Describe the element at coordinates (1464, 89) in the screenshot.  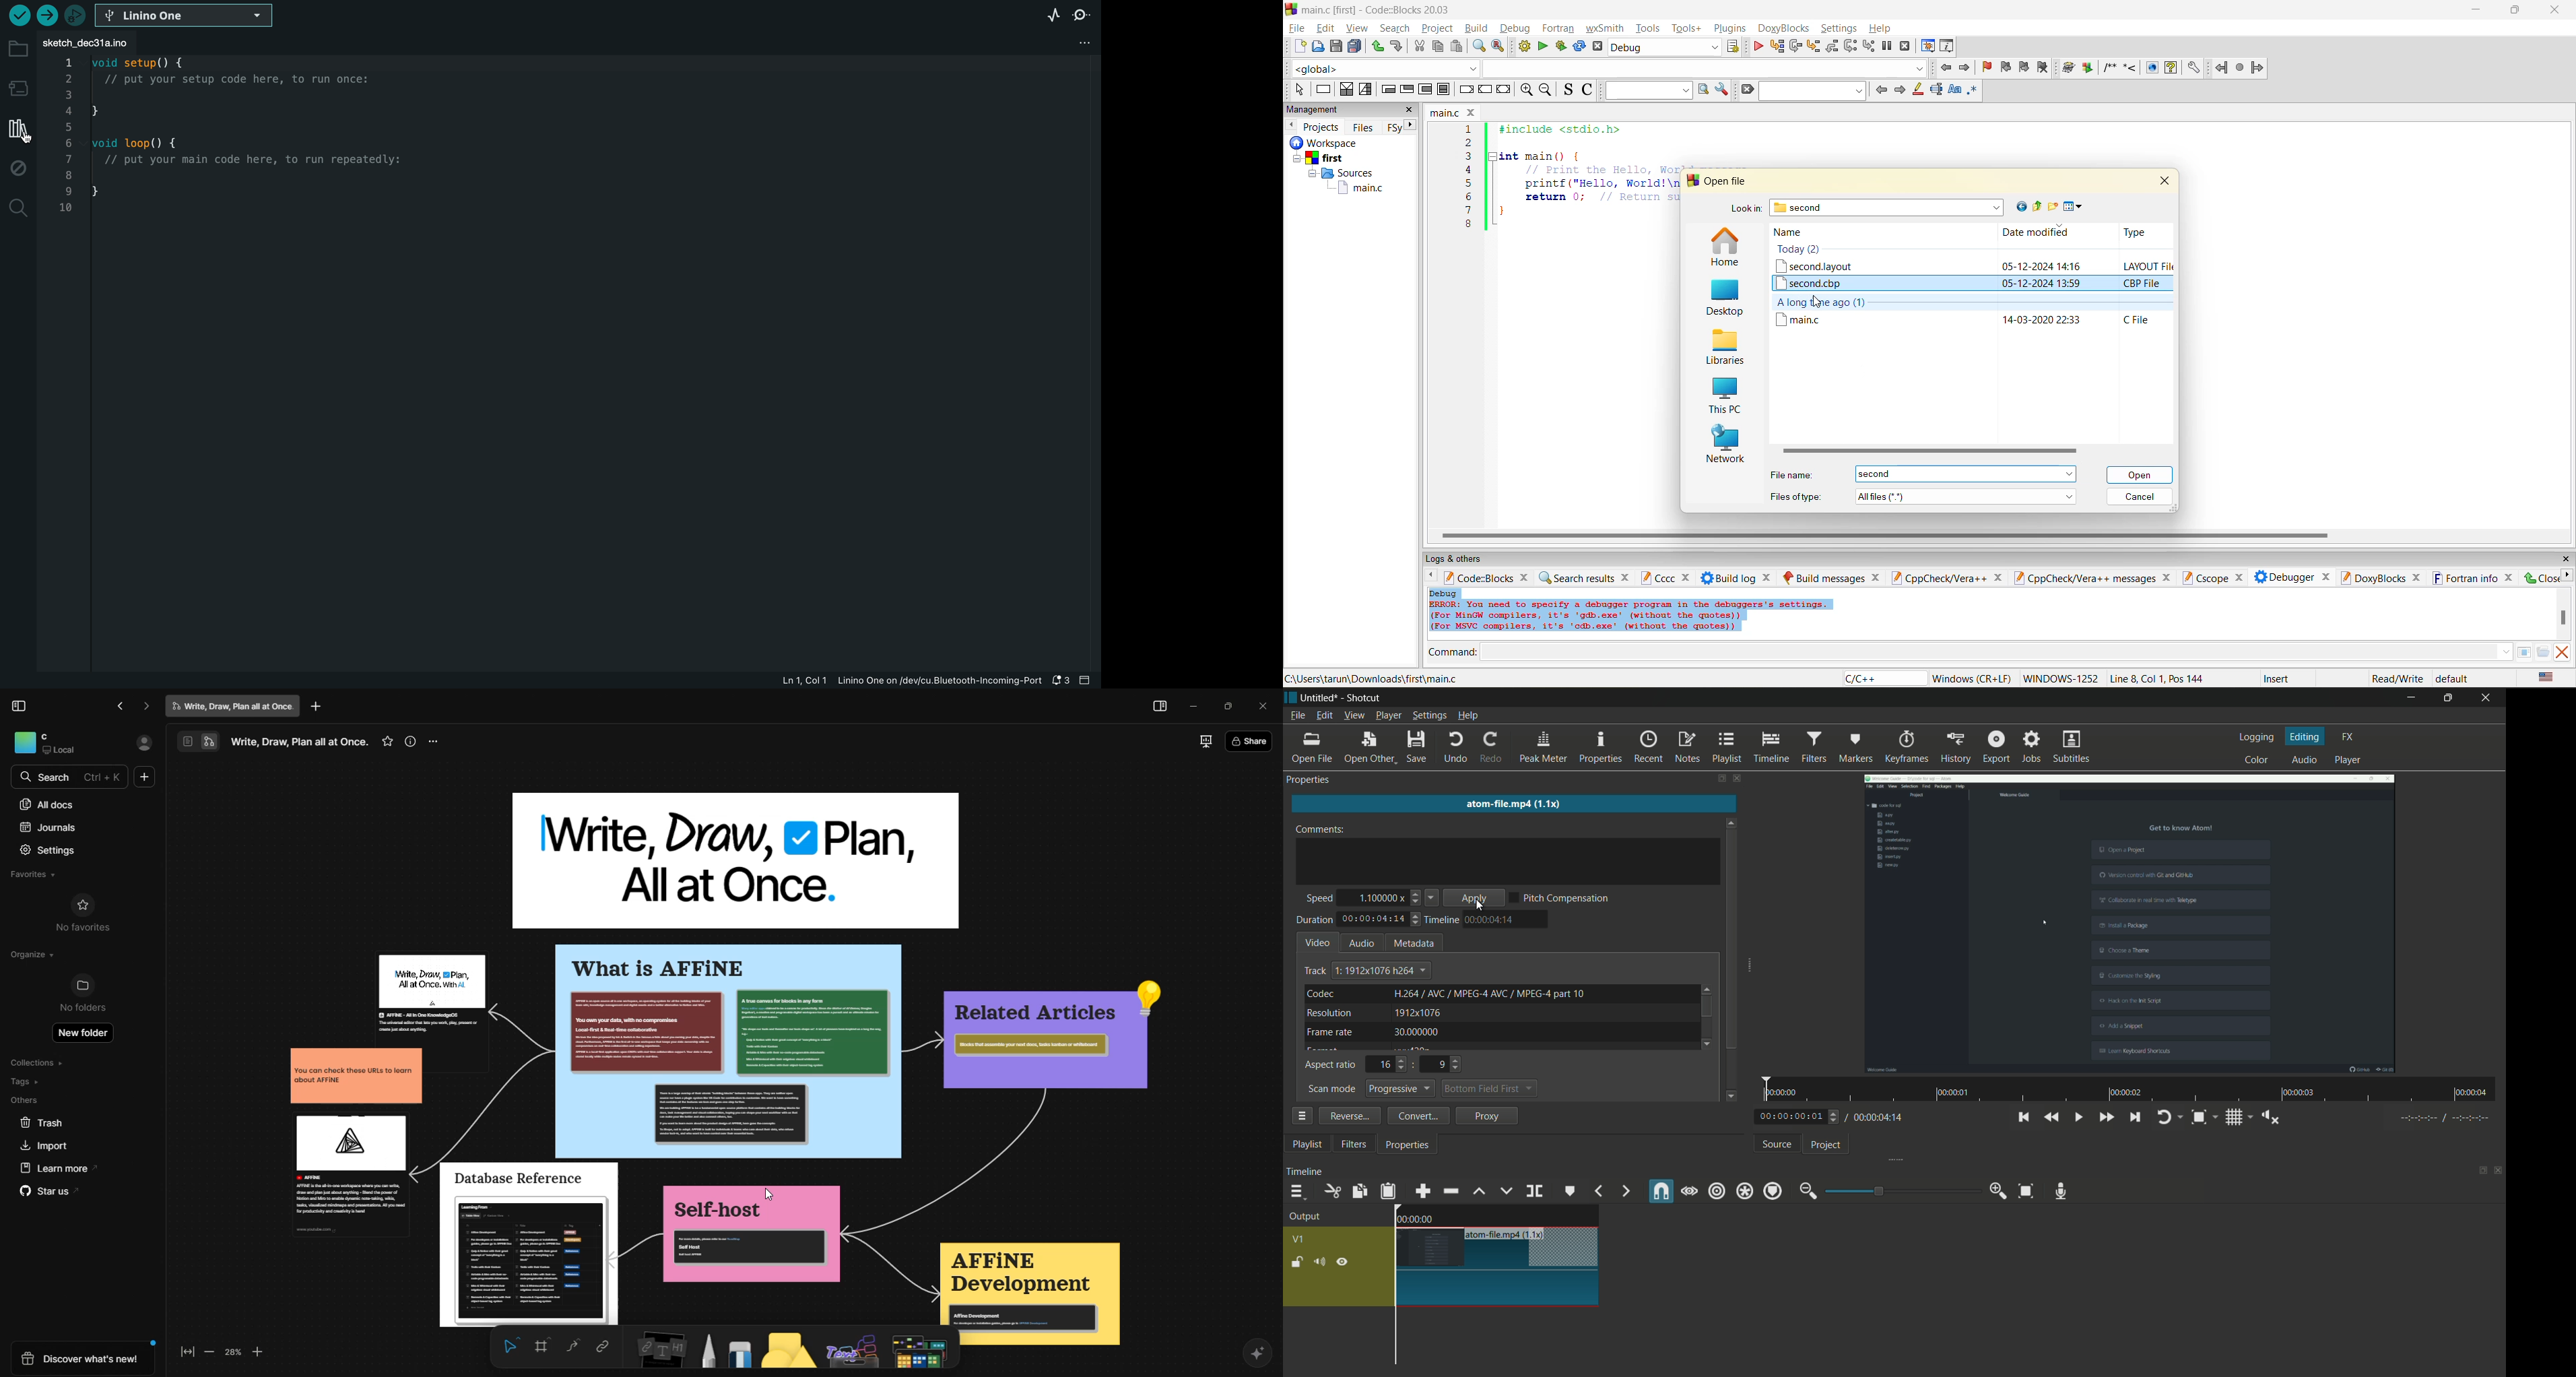
I see `break instruction` at that location.